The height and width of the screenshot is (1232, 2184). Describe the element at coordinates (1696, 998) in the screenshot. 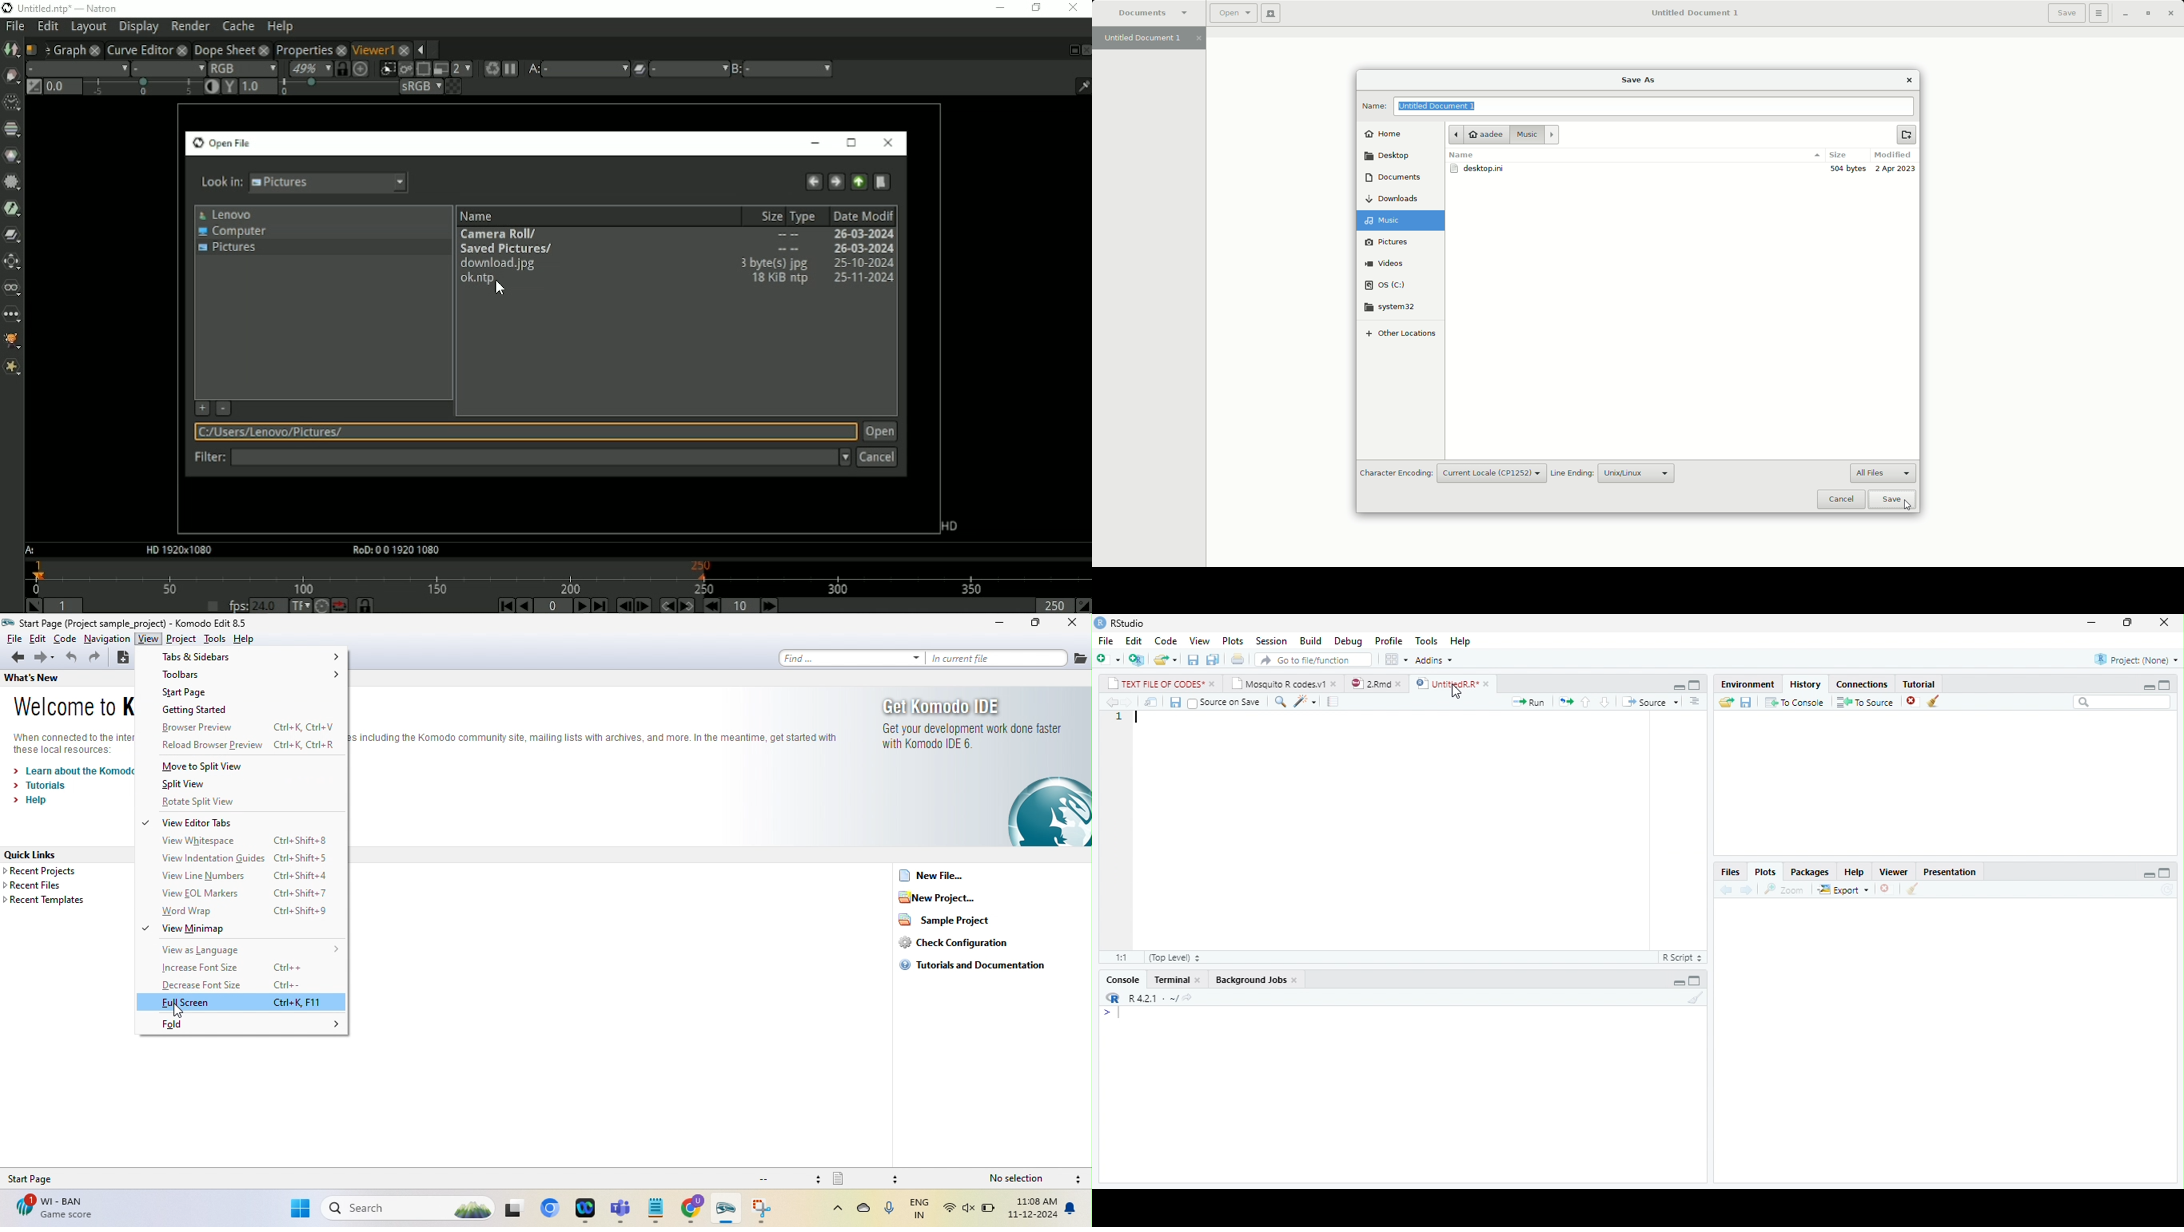

I see `clear` at that location.